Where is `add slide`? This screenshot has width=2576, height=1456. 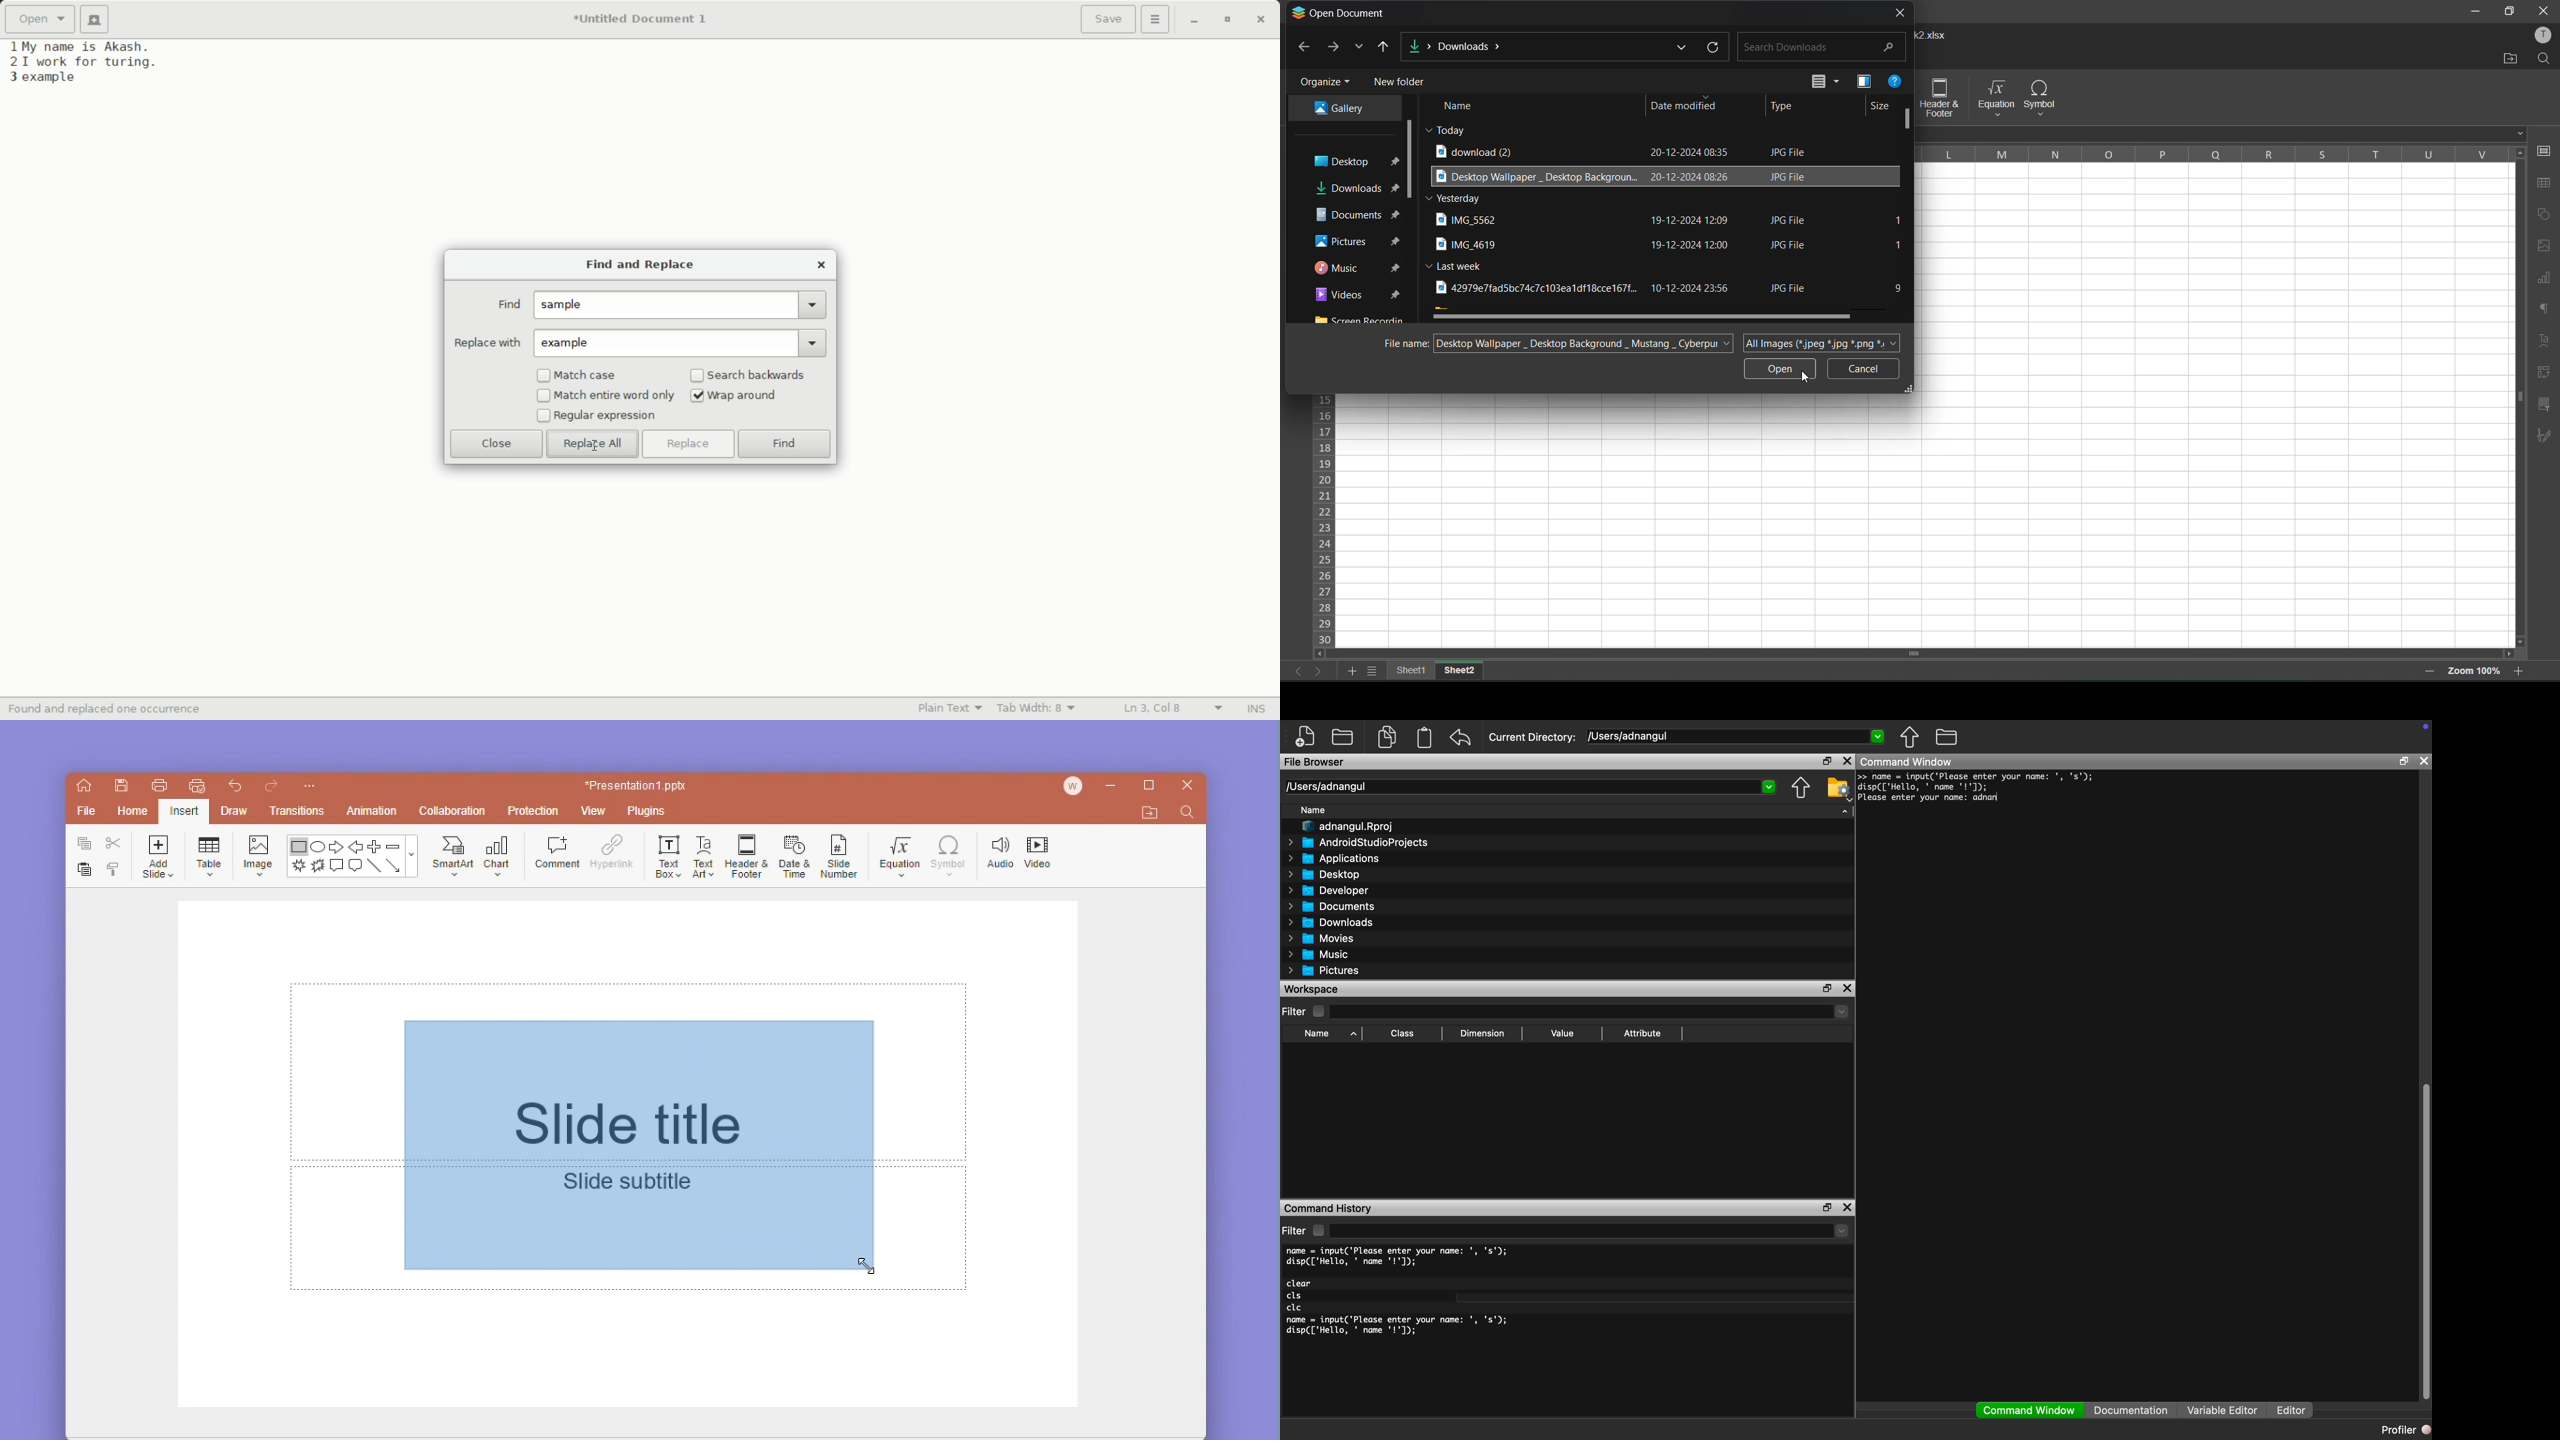
add slide is located at coordinates (157, 857).